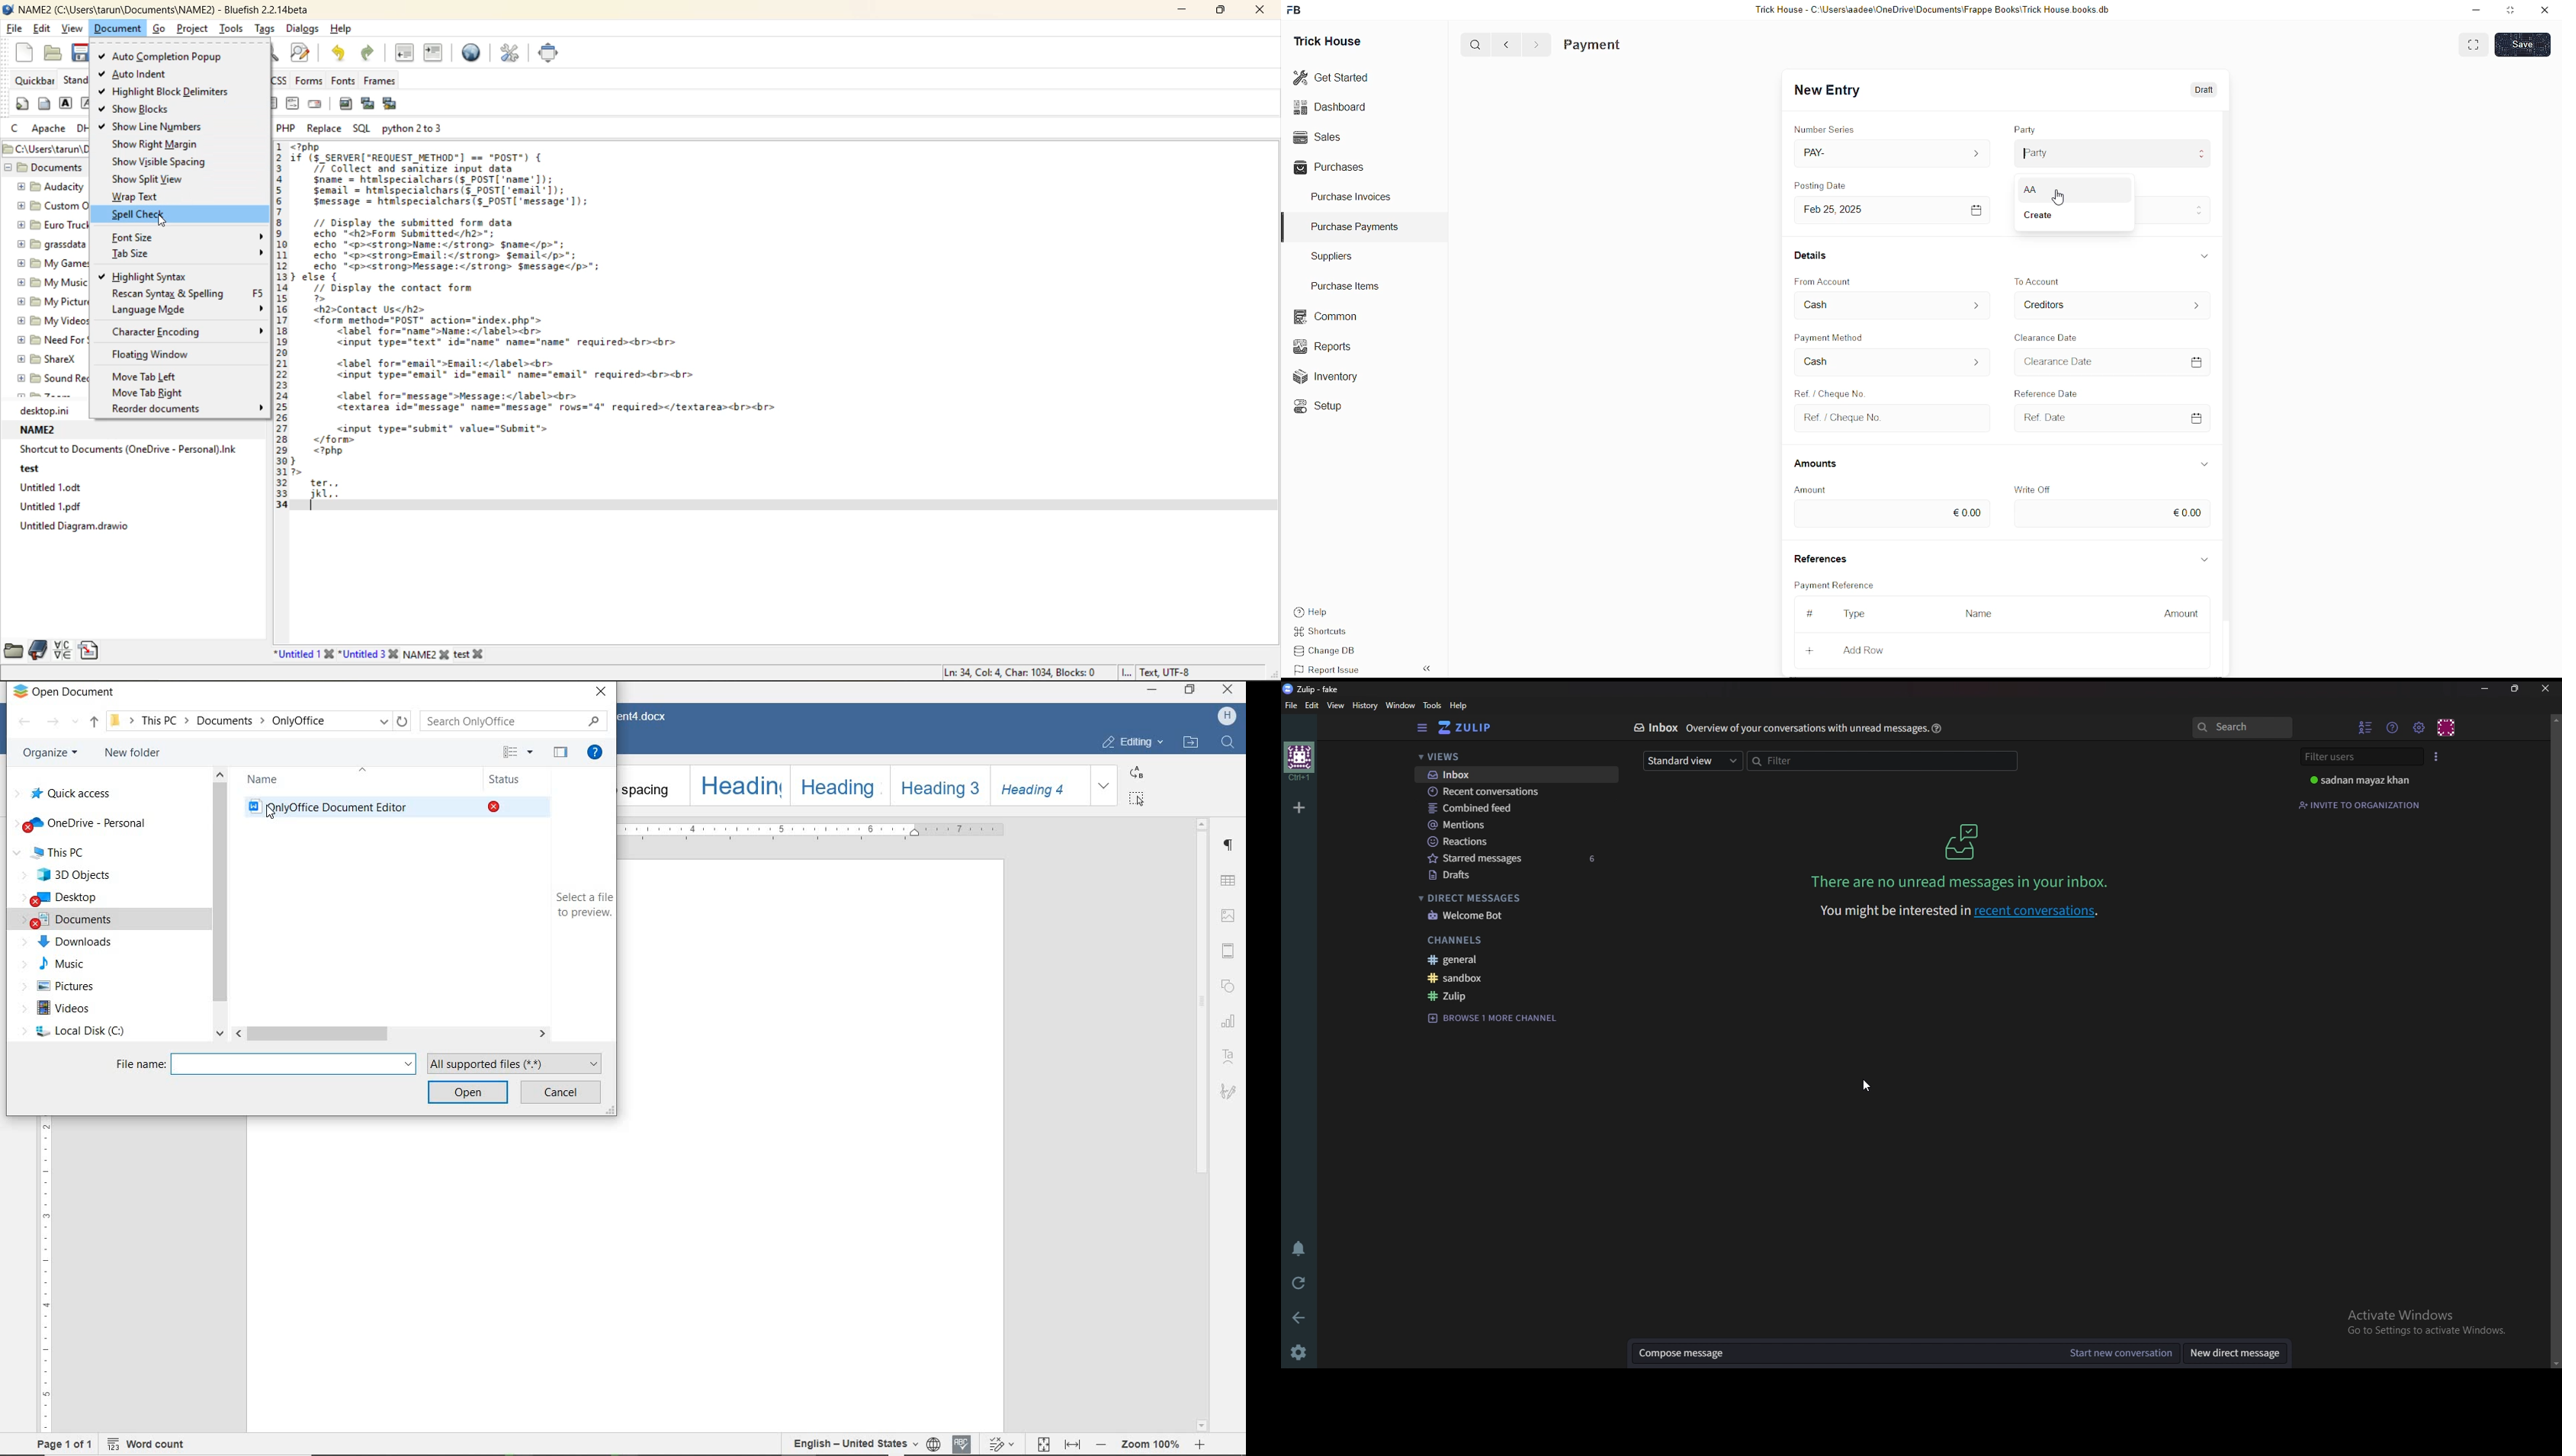 The height and width of the screenshot is (1456, 2576). What do you see at coordinates (964, 1443) in the screenshot?
I see `spell checking` at bounding box center [964, 1443].